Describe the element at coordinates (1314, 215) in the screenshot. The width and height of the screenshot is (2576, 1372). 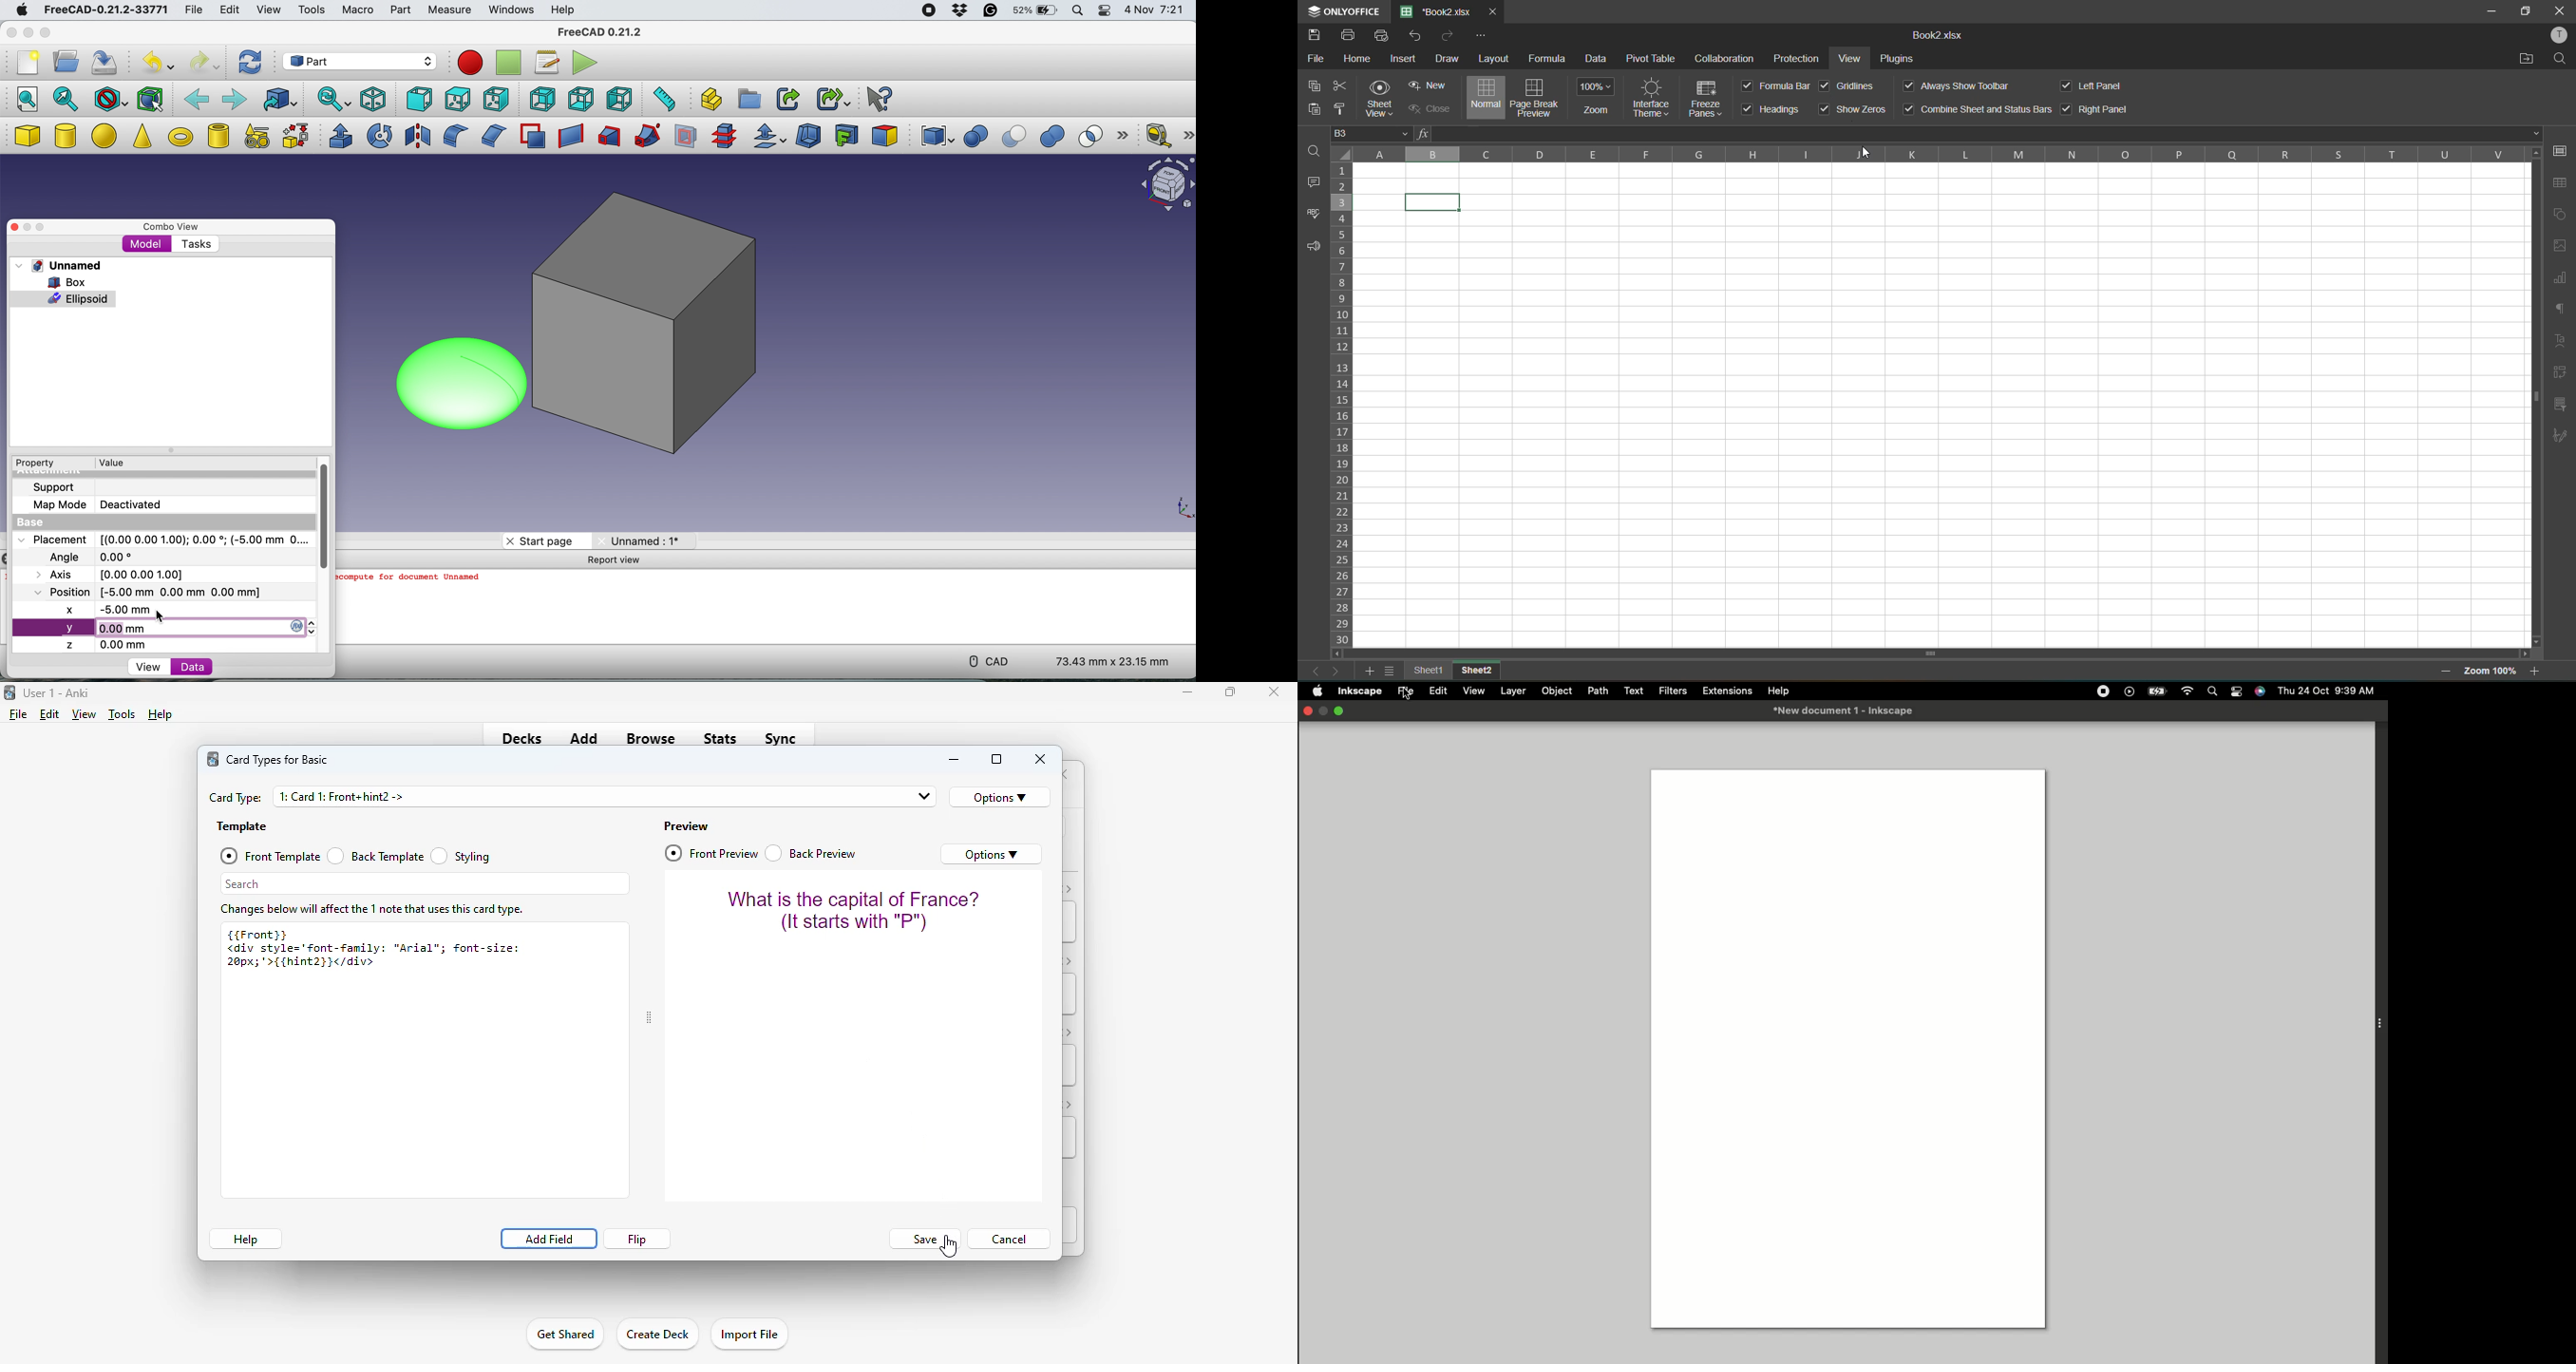
I see `spellcheck` at that location.